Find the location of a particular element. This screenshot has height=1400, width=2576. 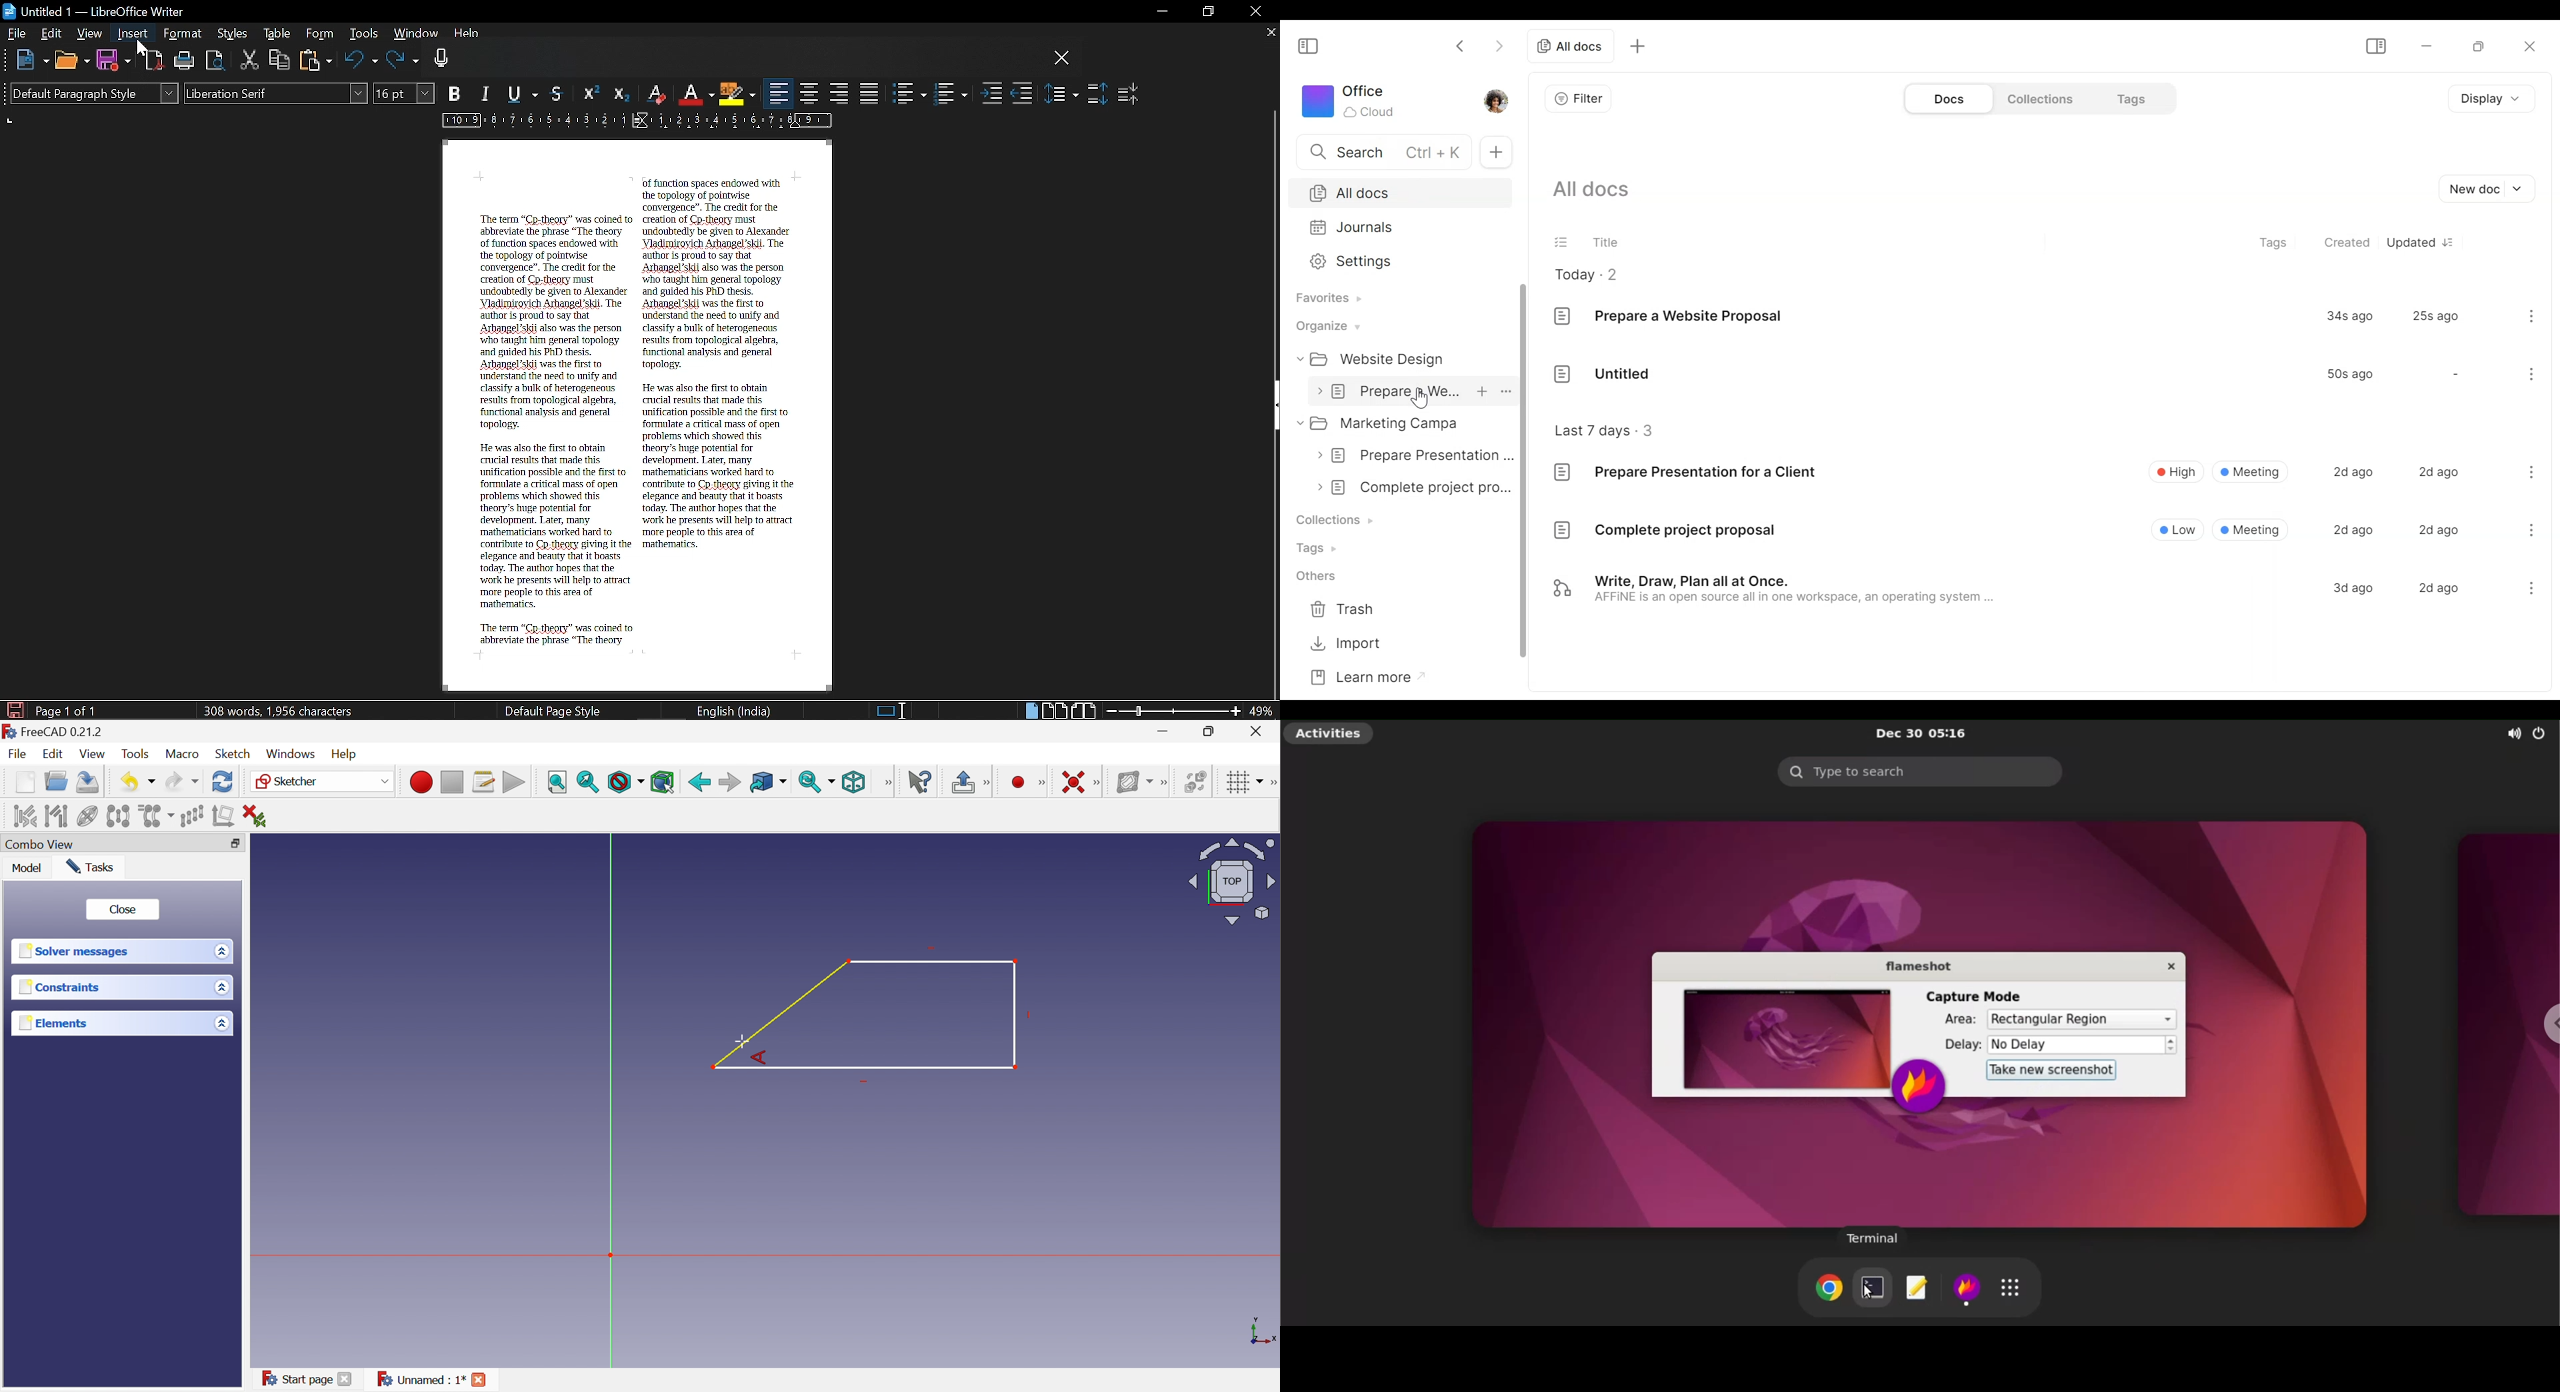

Updated is located at coordinates (2409, 242).